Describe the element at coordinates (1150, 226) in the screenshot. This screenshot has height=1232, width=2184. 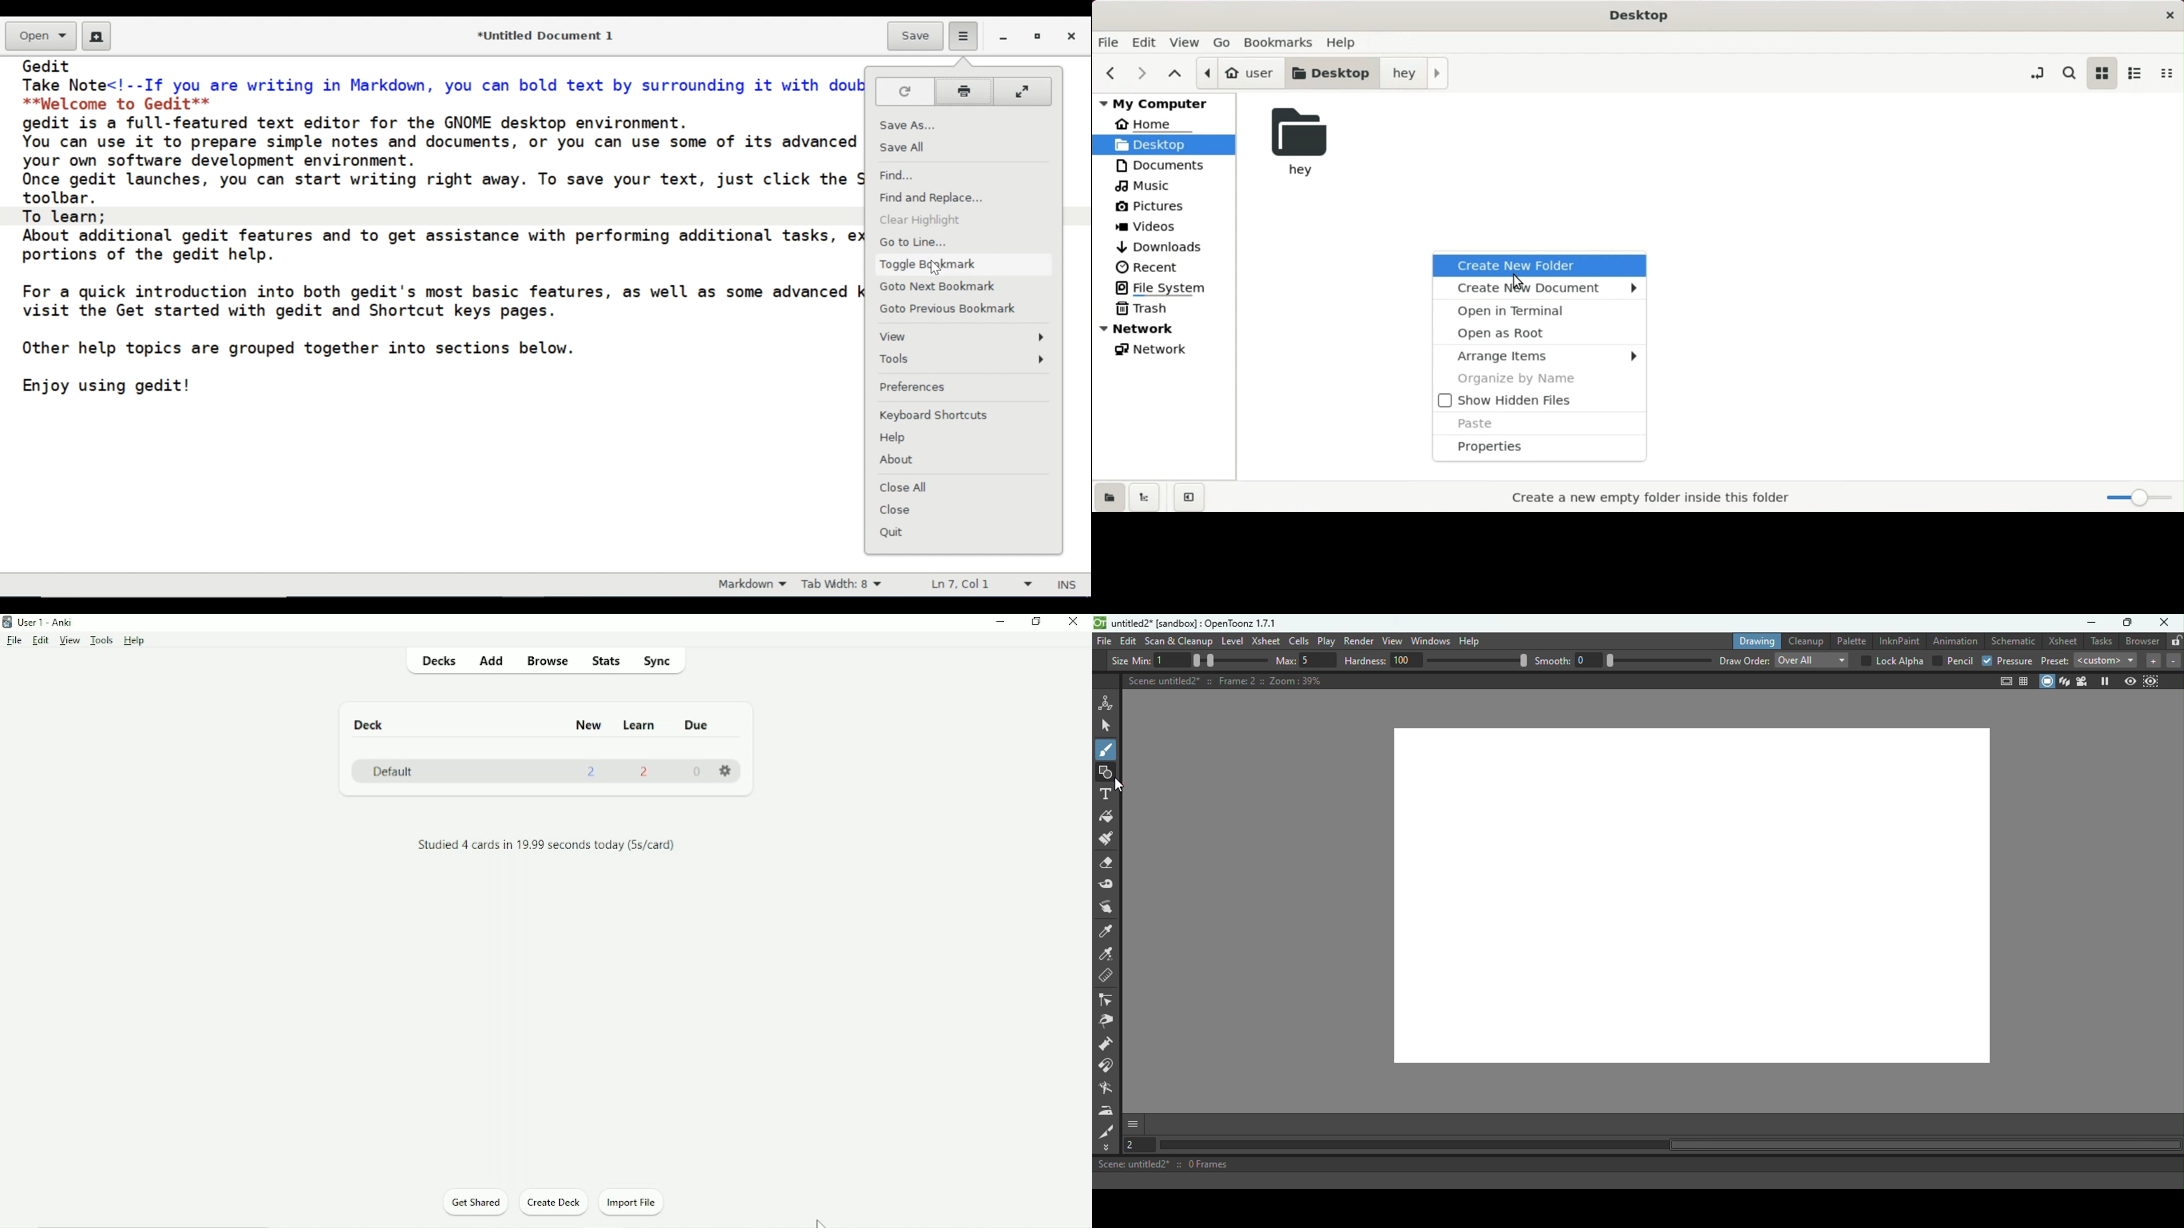
I see `videos` at that location.